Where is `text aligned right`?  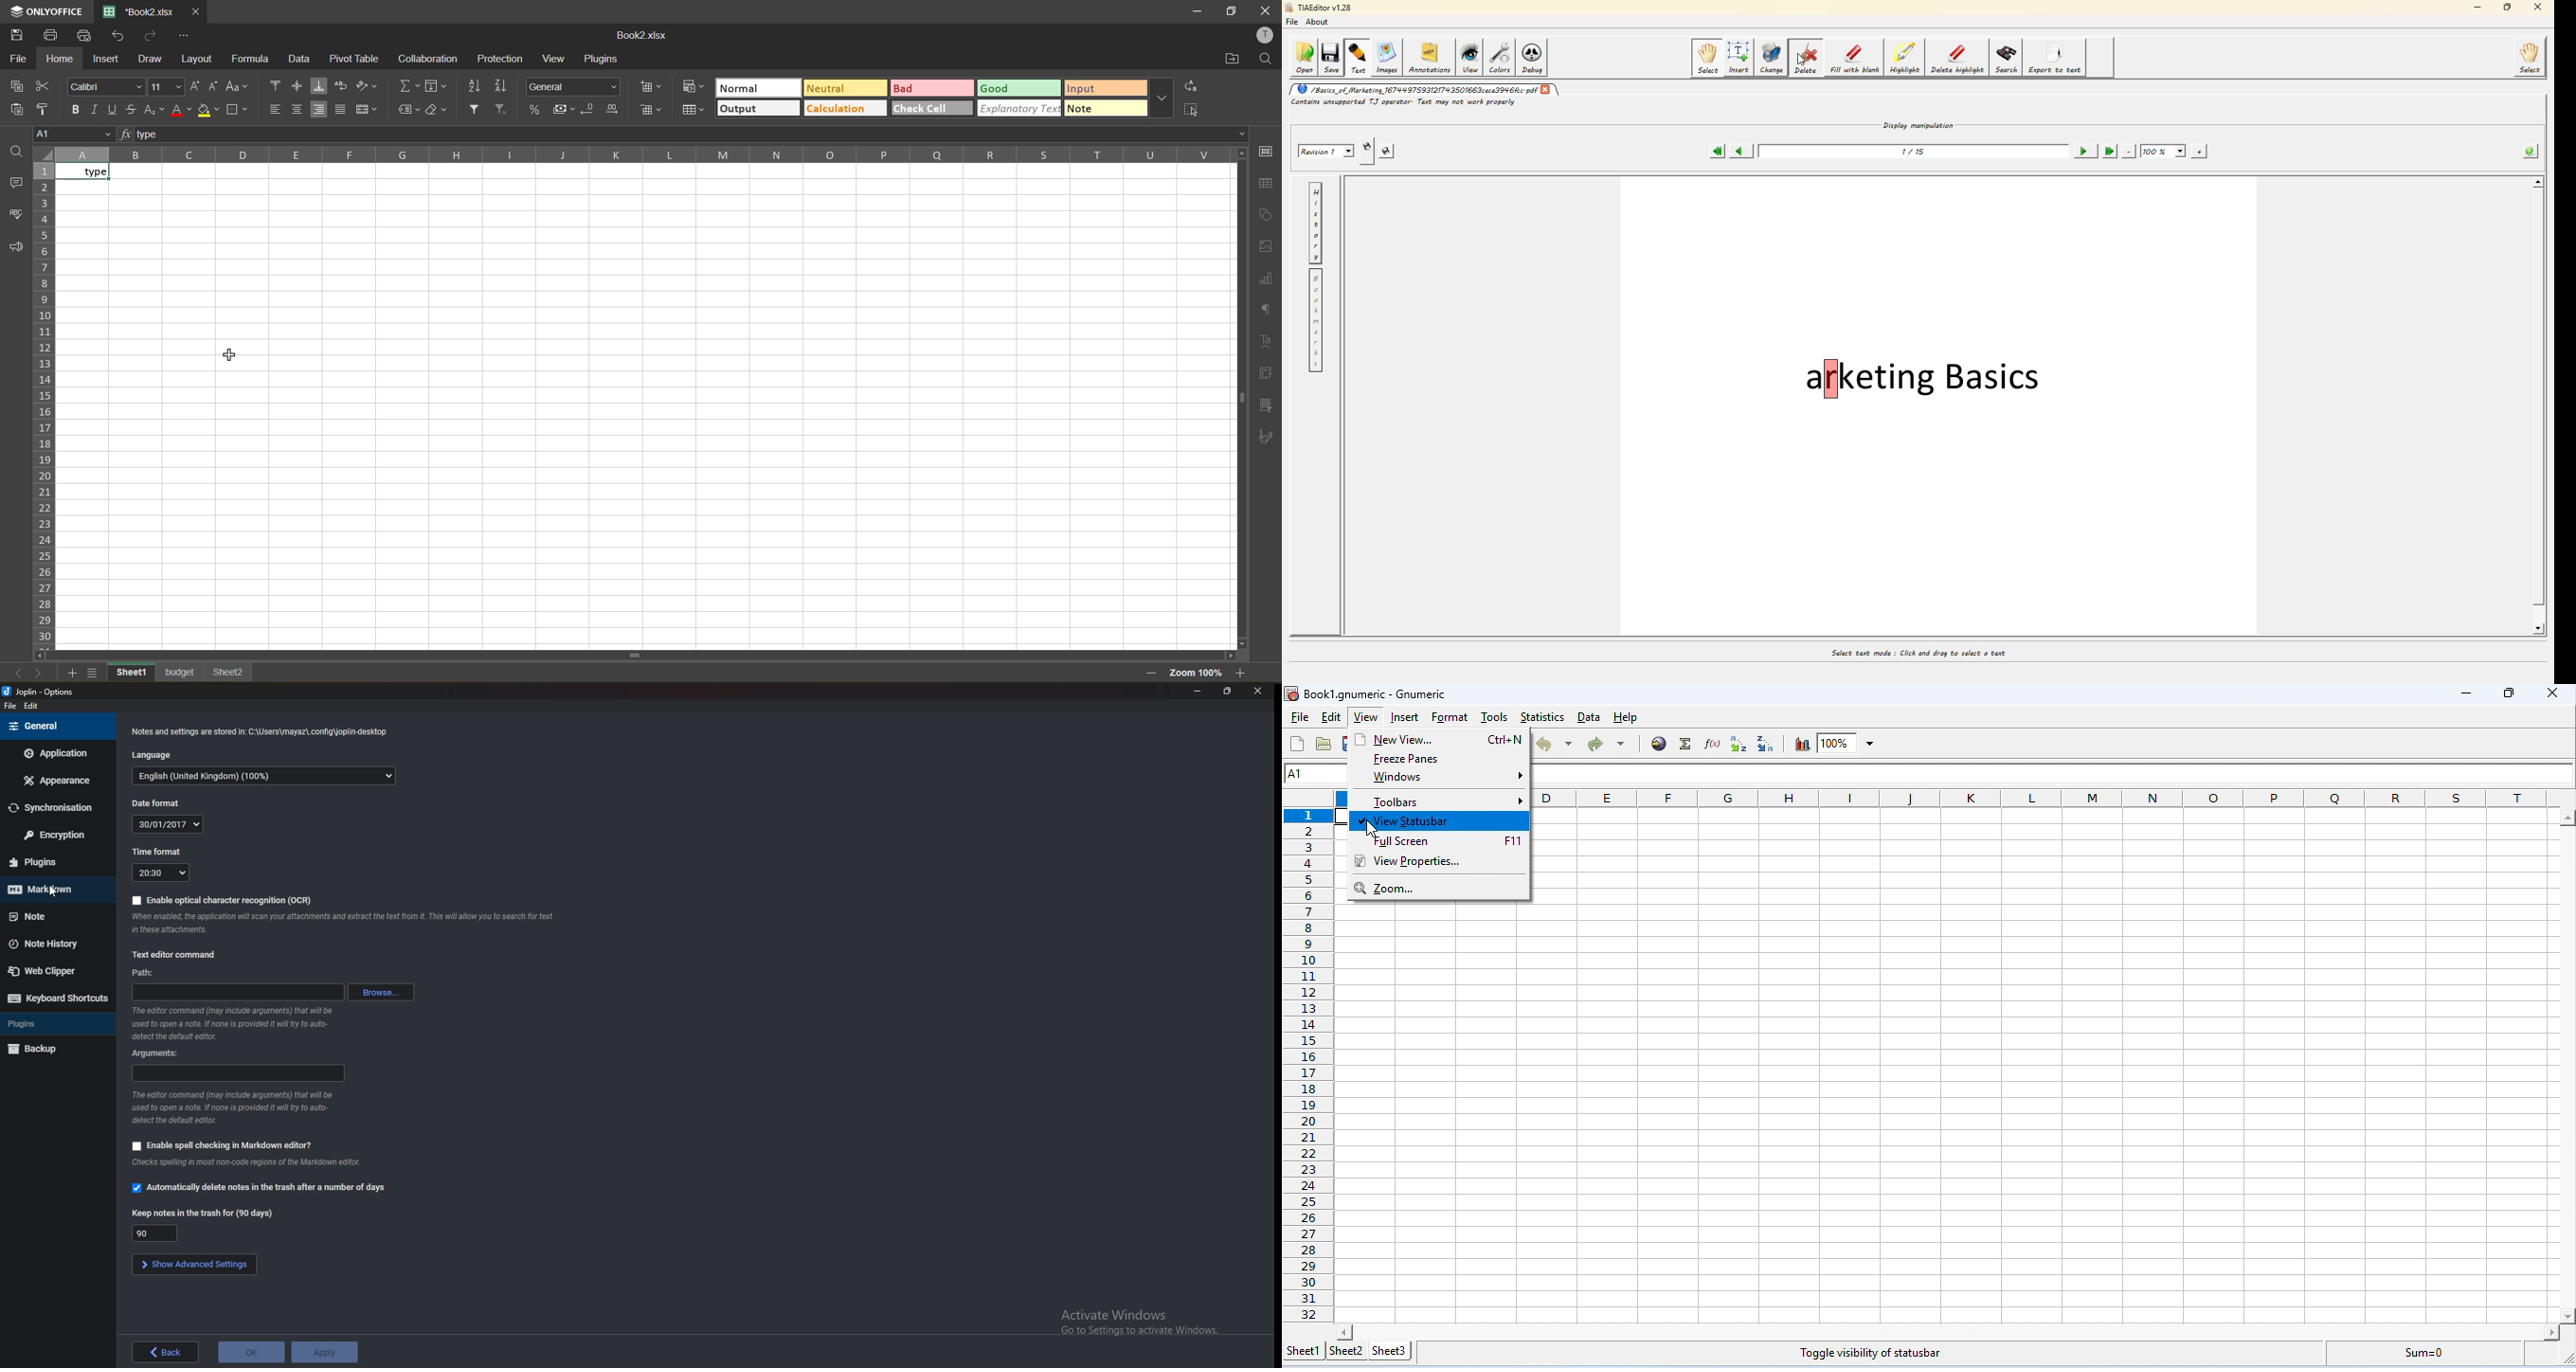 text aligned right is located at coordinates (88, 172).